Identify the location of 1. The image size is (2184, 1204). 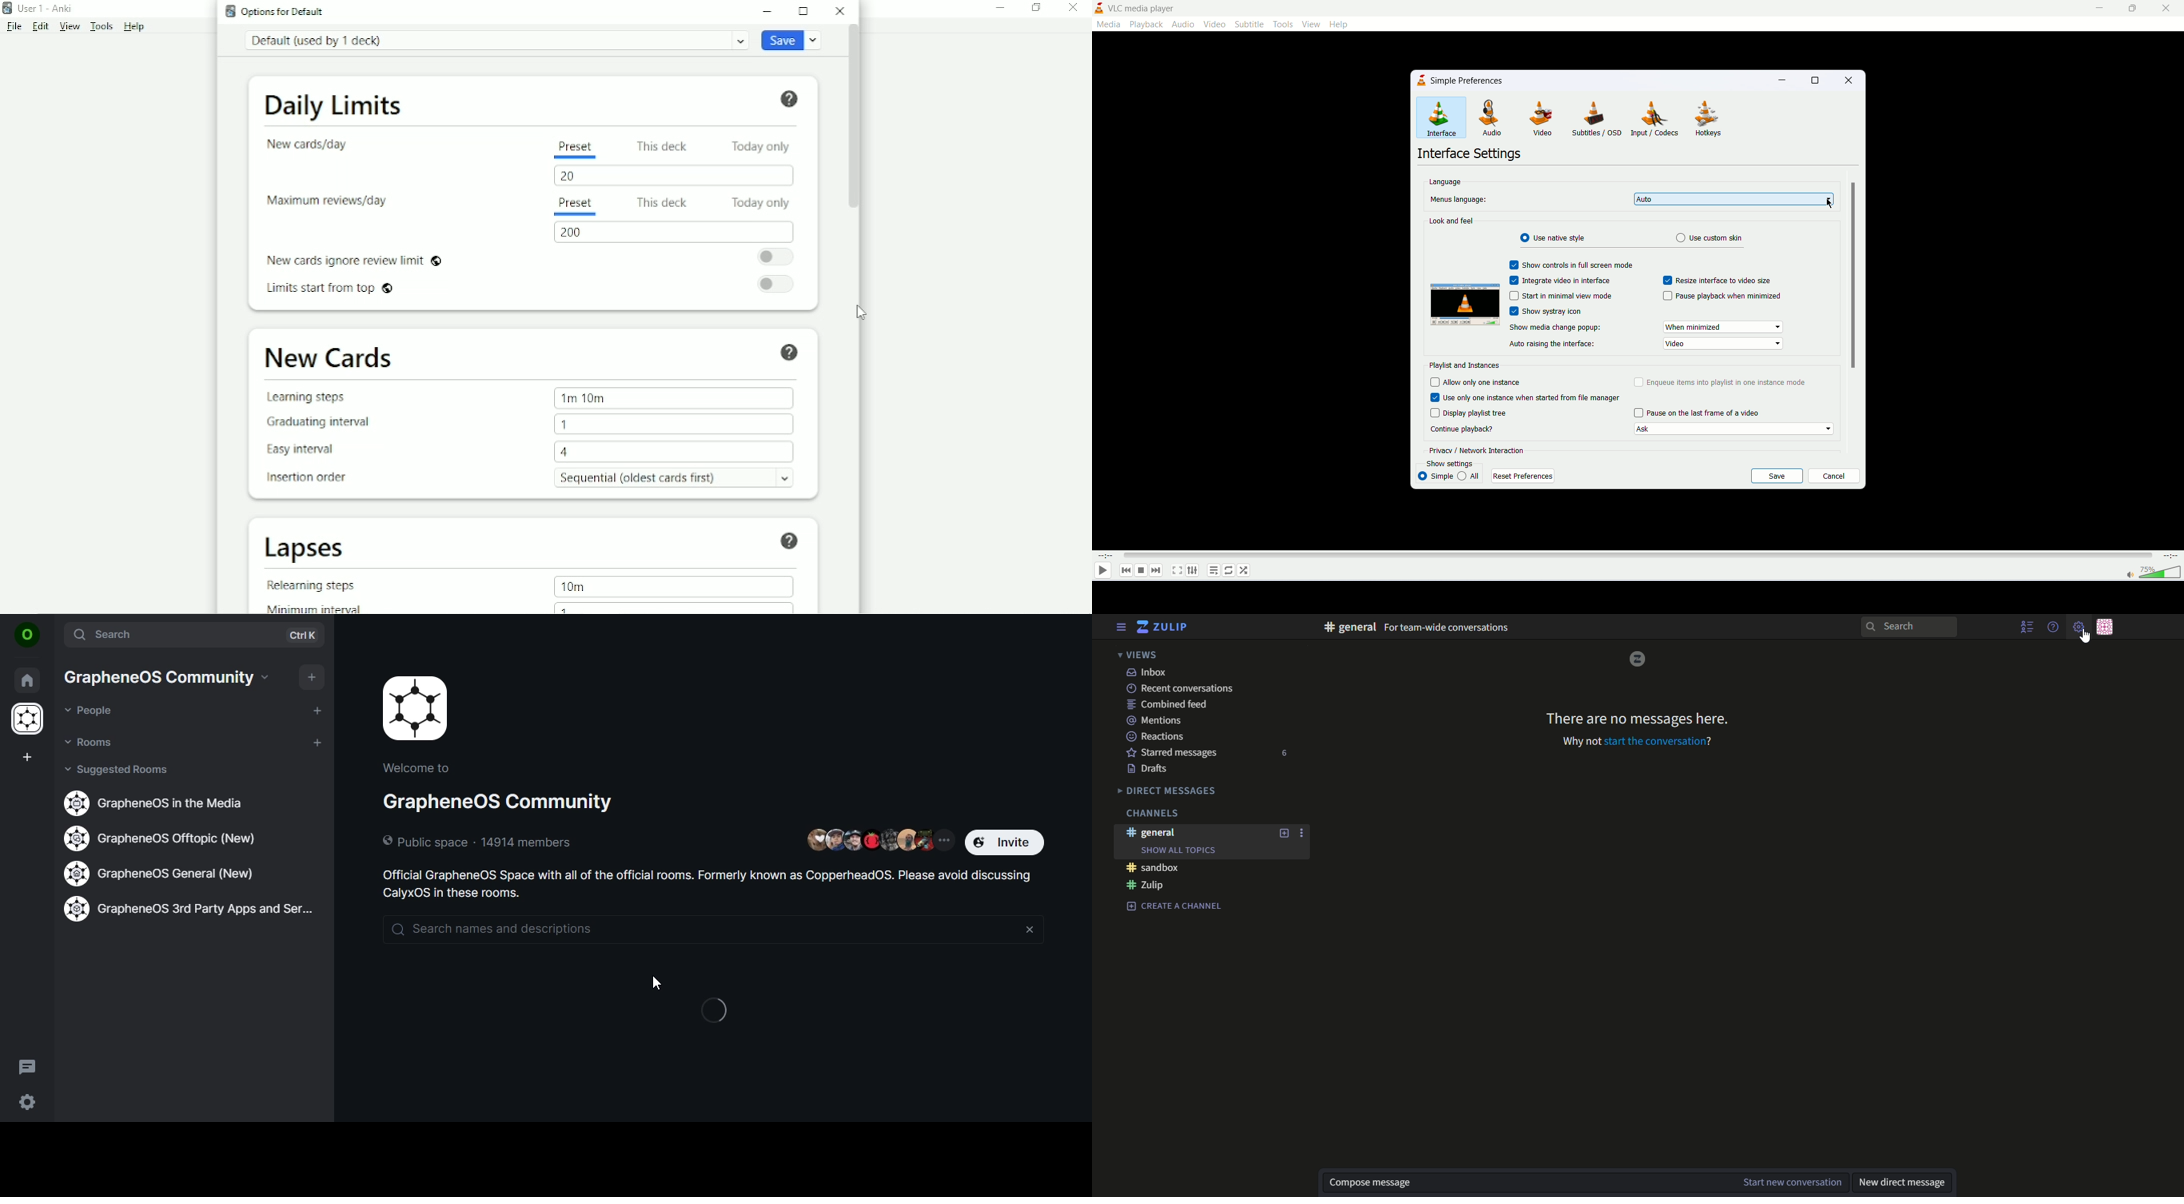
(567, 608).